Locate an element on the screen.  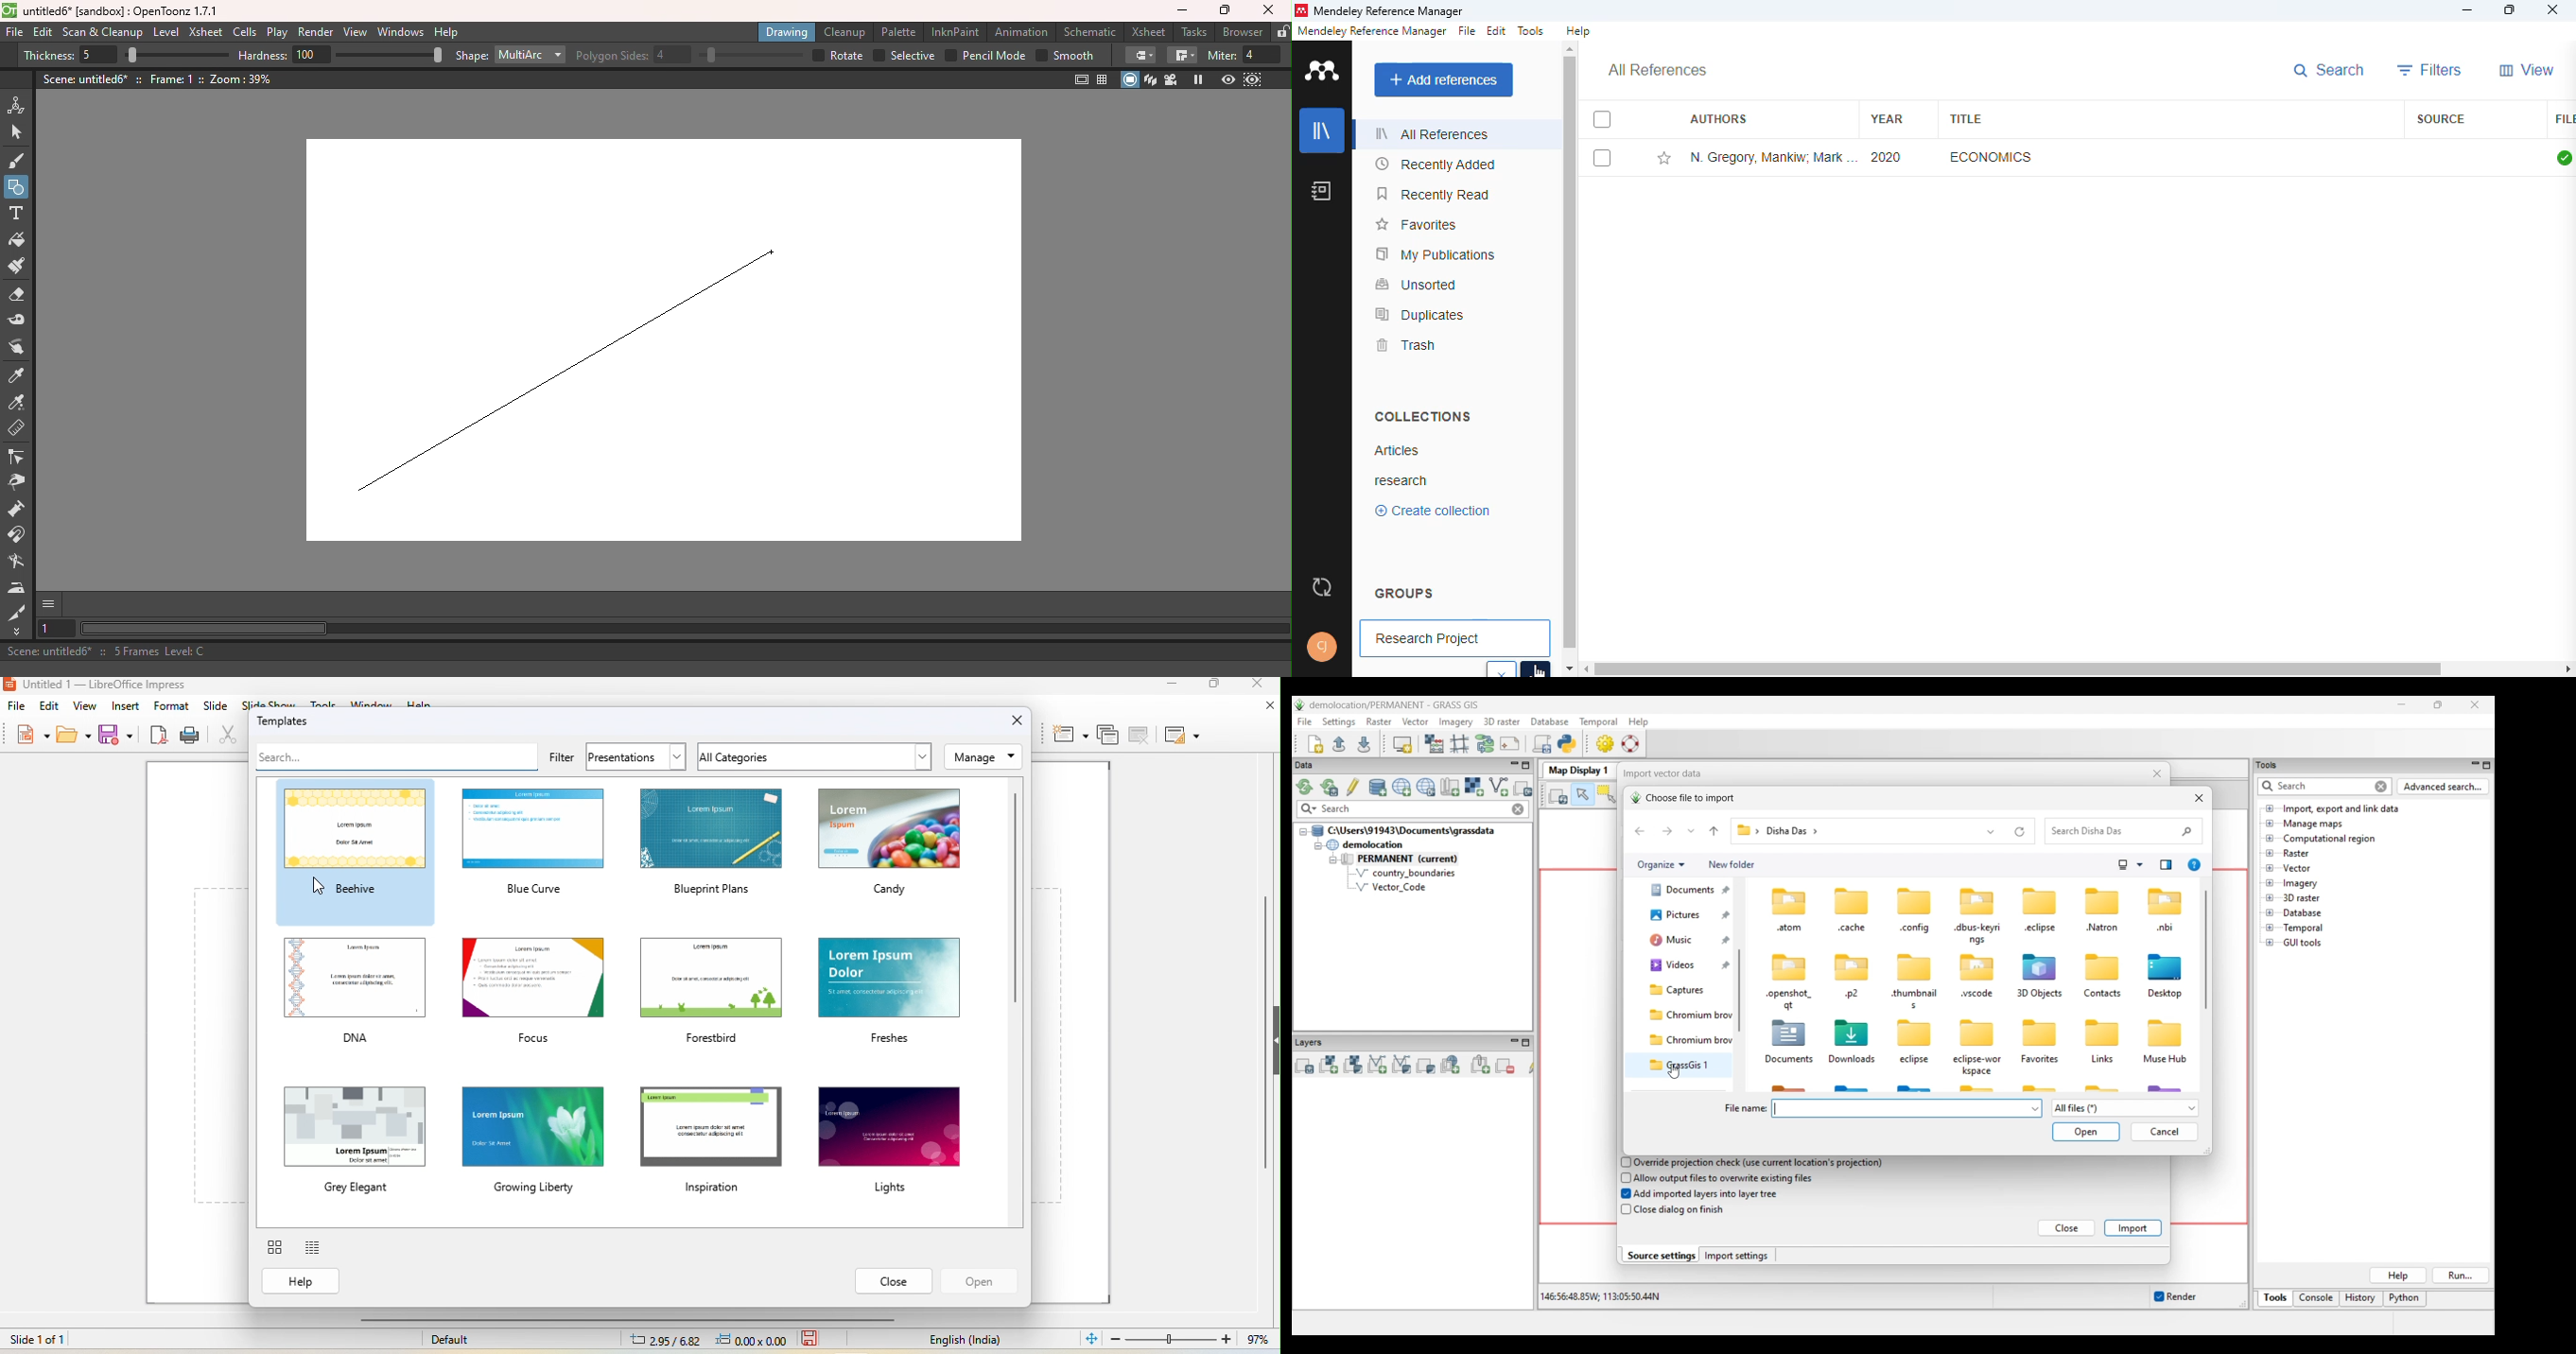
slide layout is located at coordinates (1182, 736).